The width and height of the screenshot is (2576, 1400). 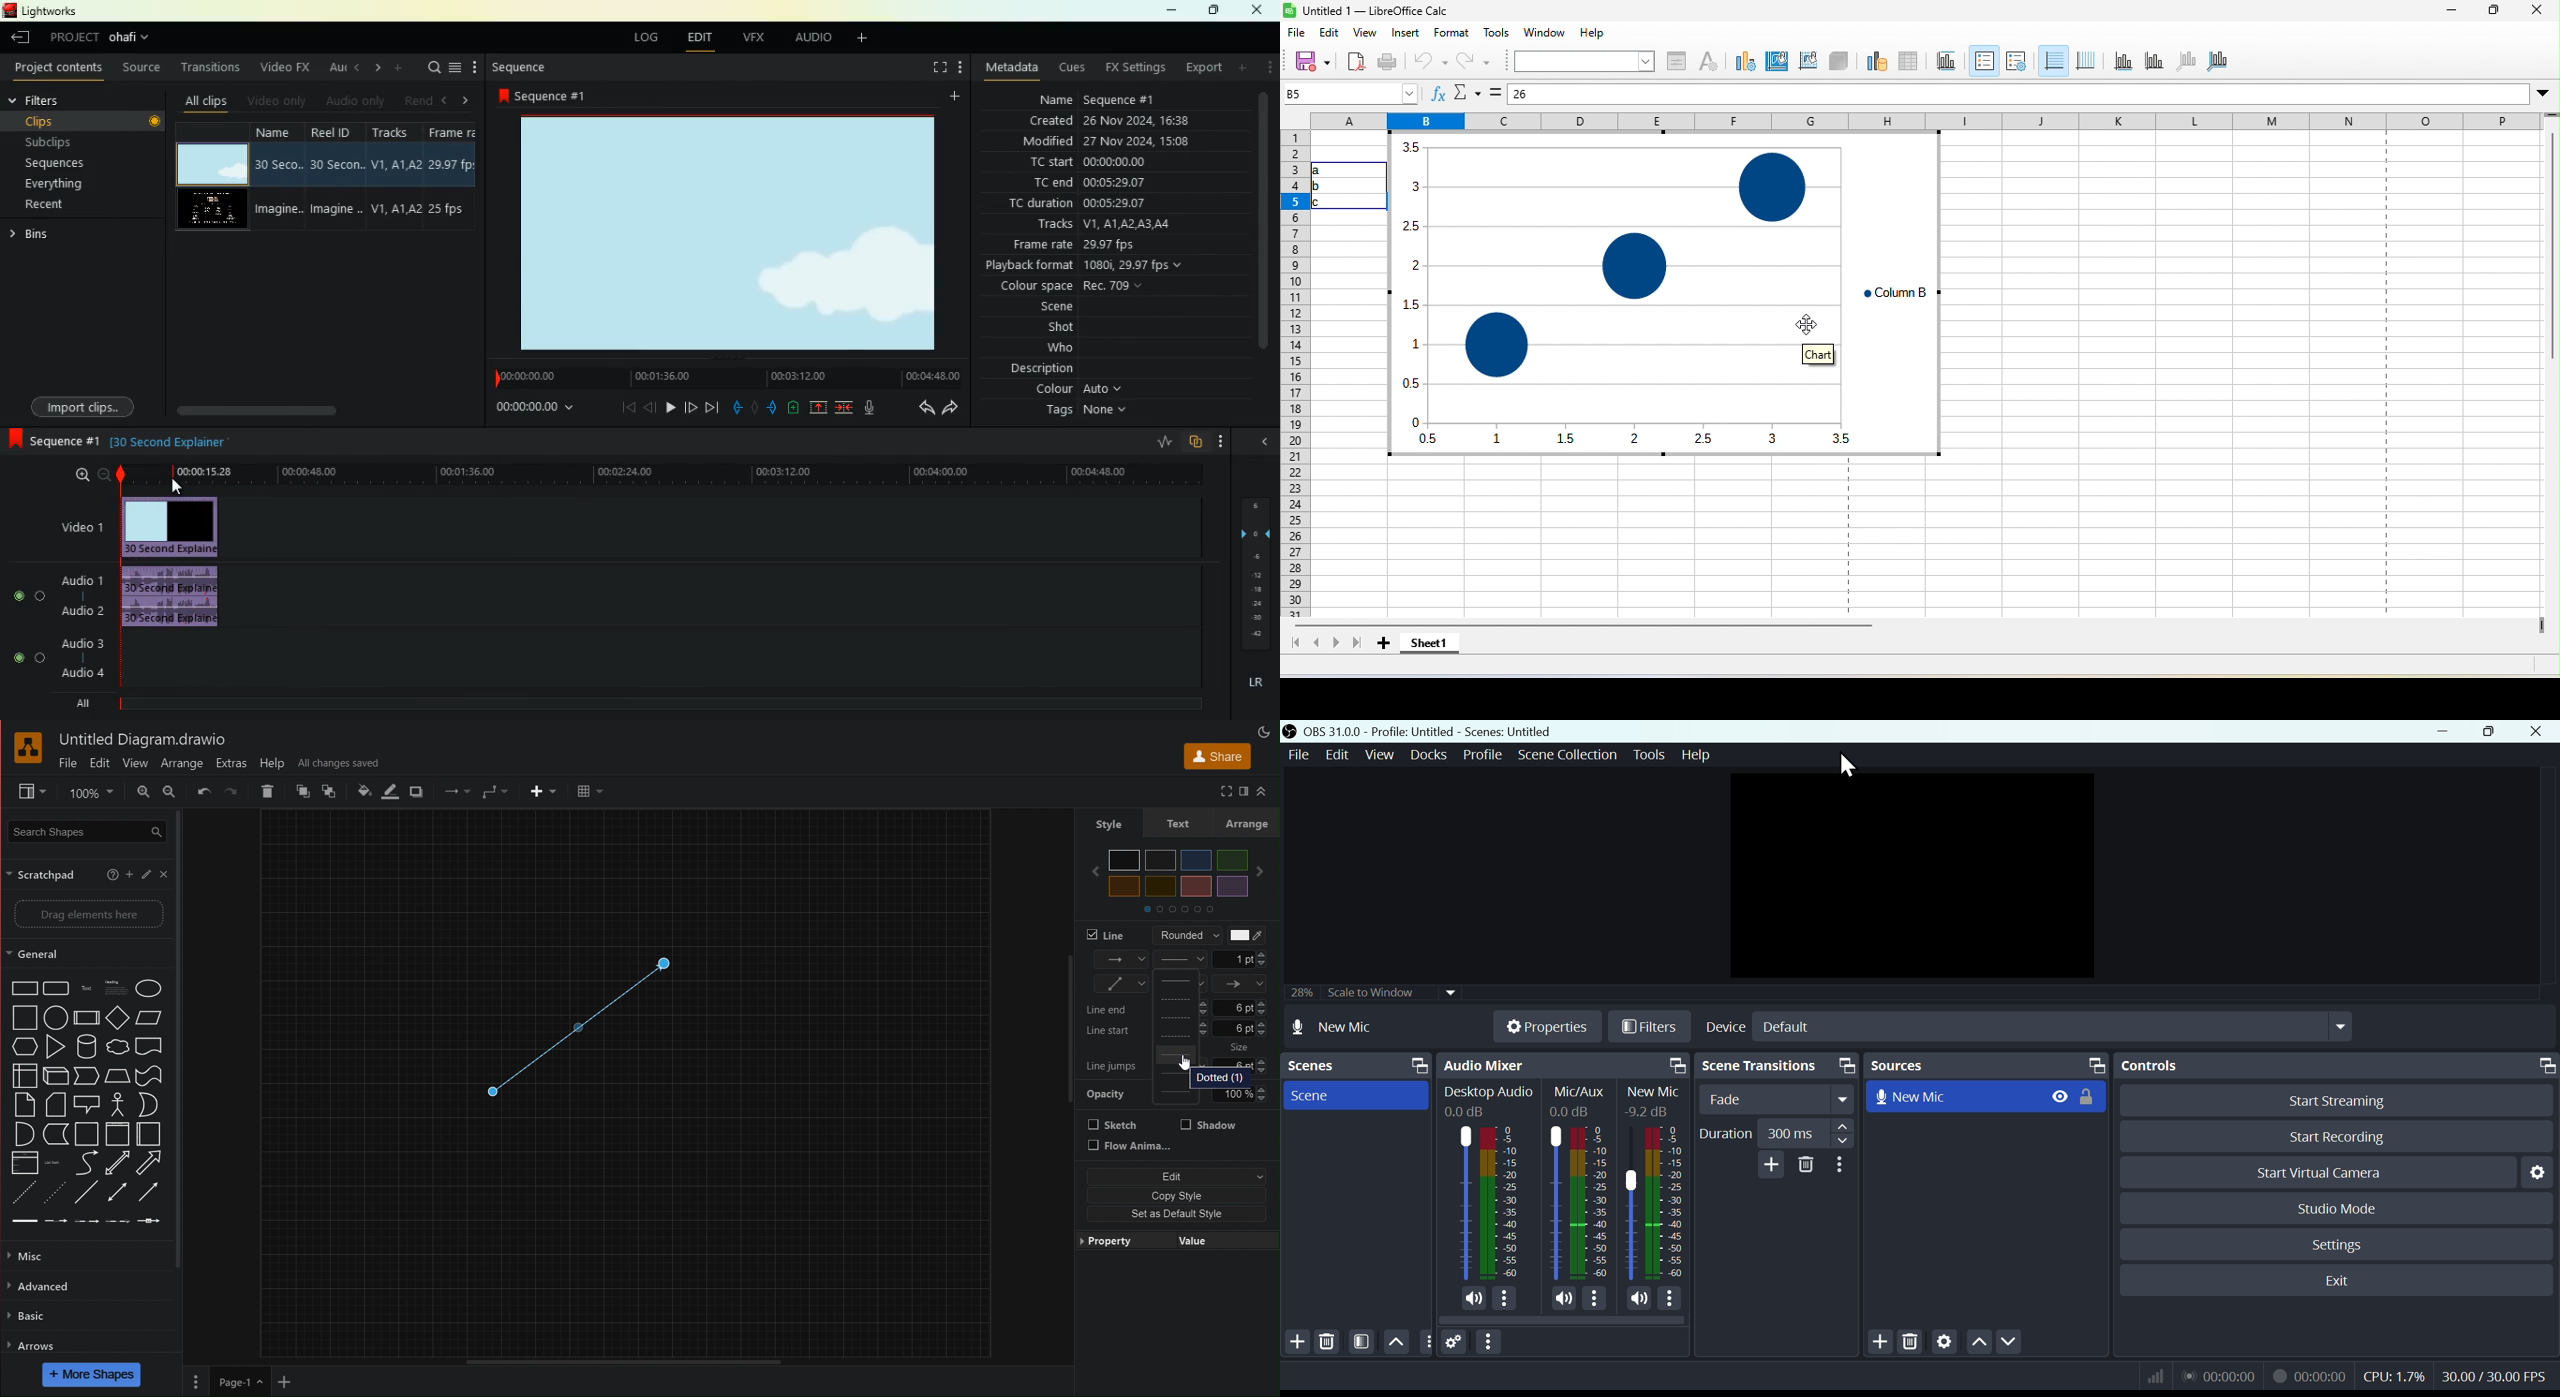 I want to click on Restore, so click(x=2492, y=731).